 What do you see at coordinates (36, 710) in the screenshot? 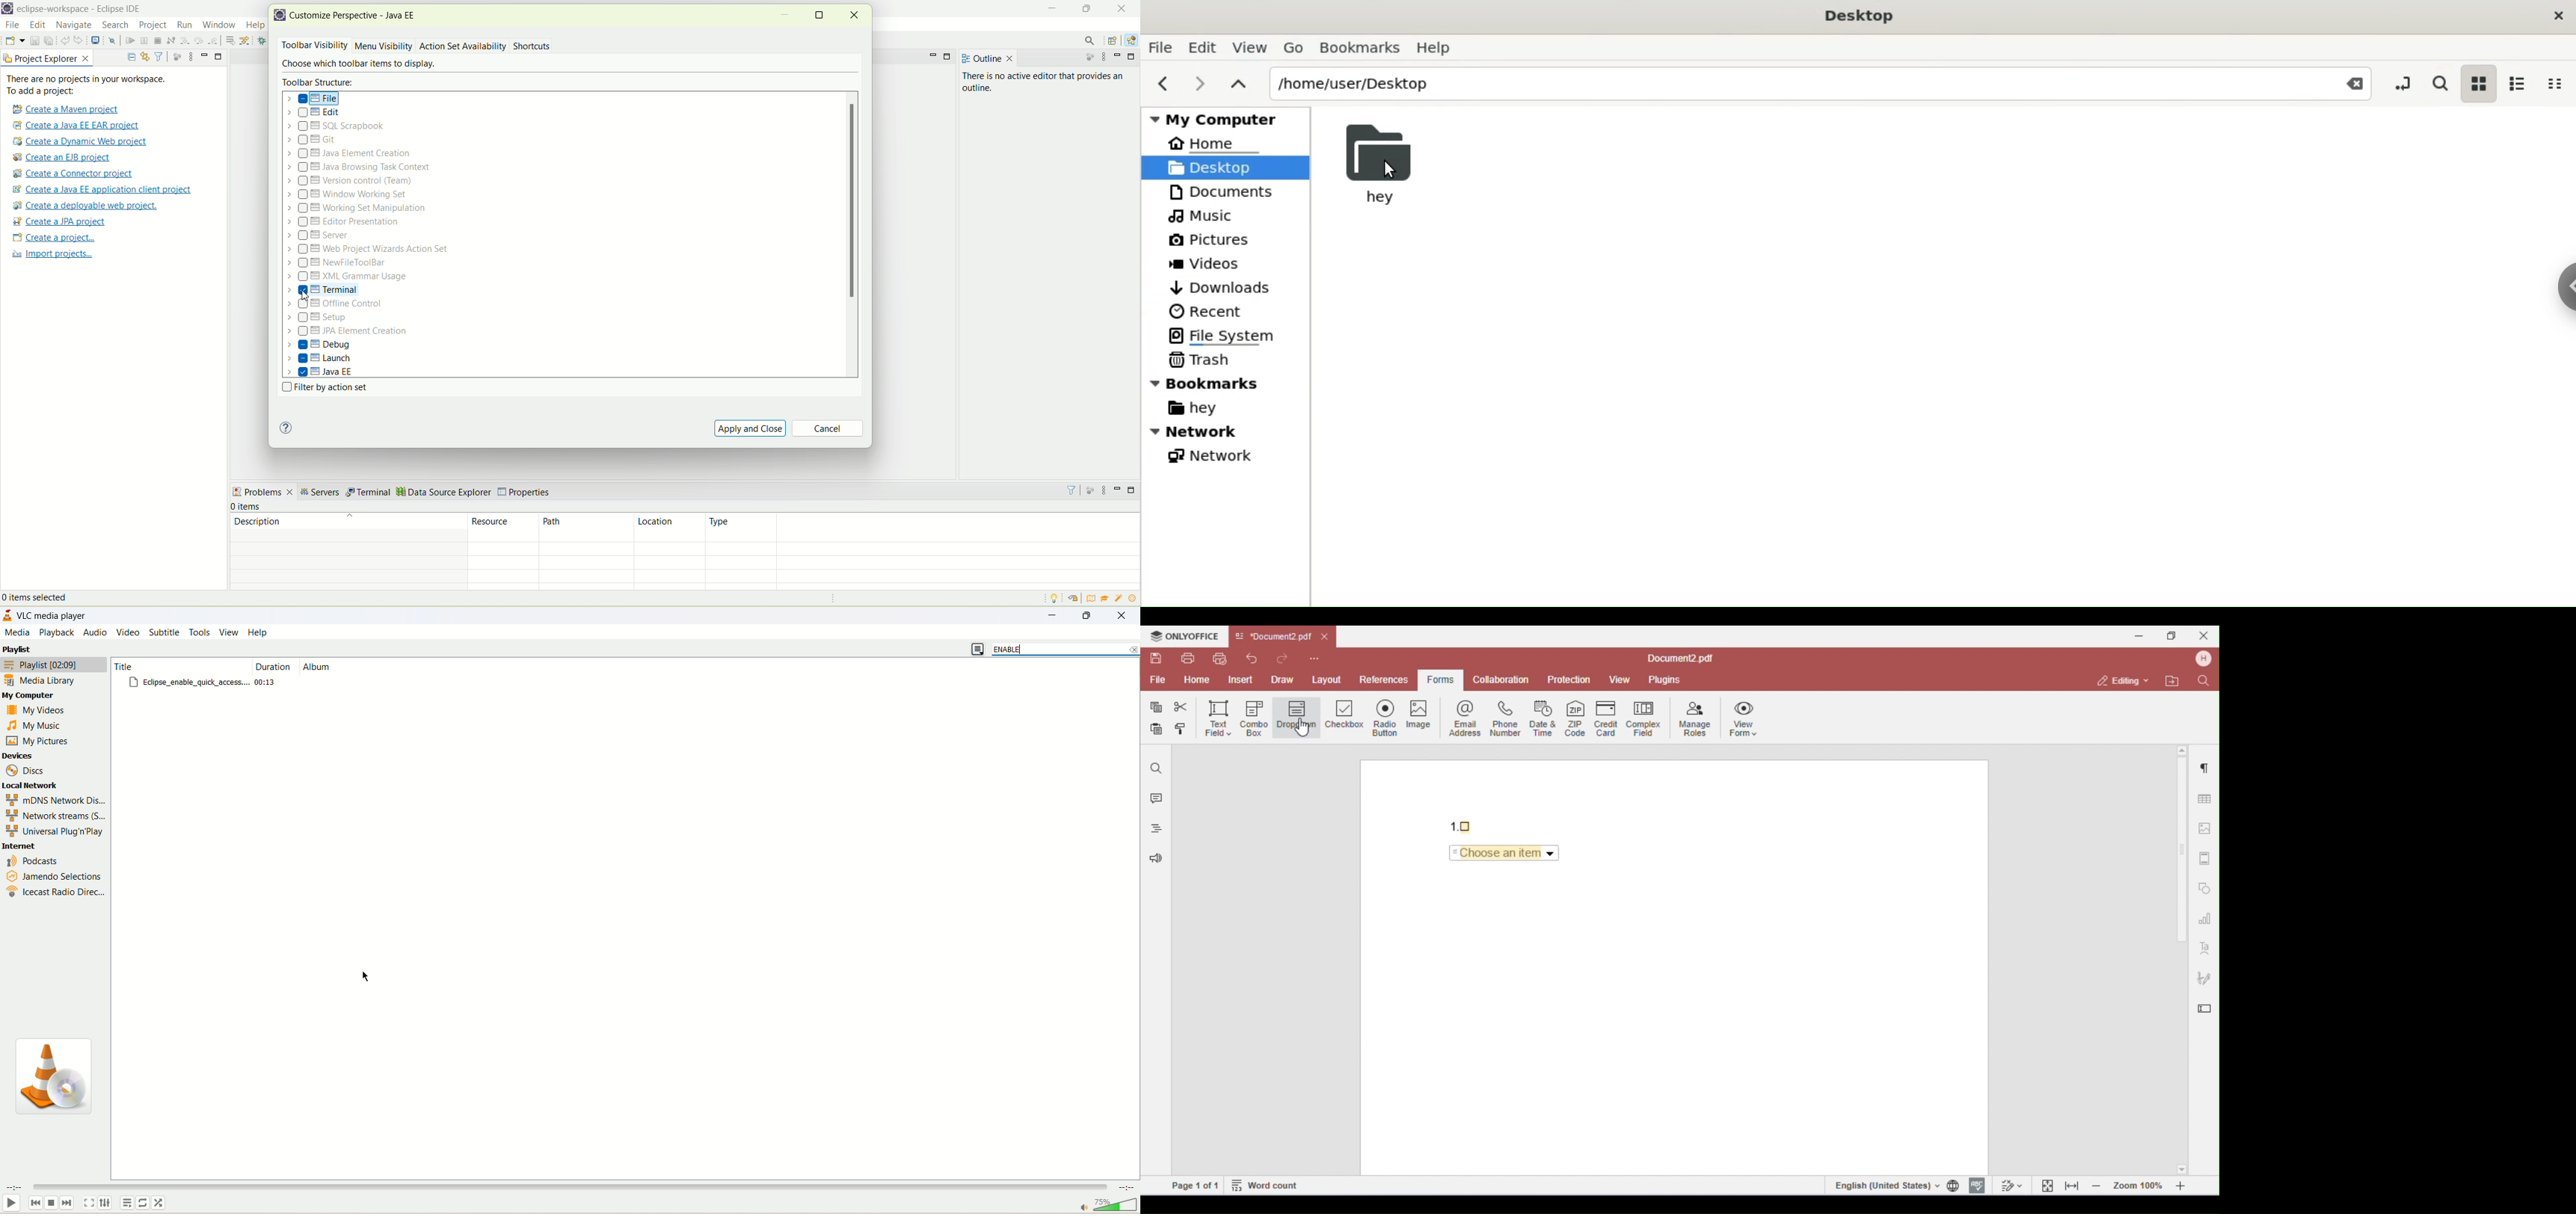
I see `my videos` at bounding box center [36, 710].